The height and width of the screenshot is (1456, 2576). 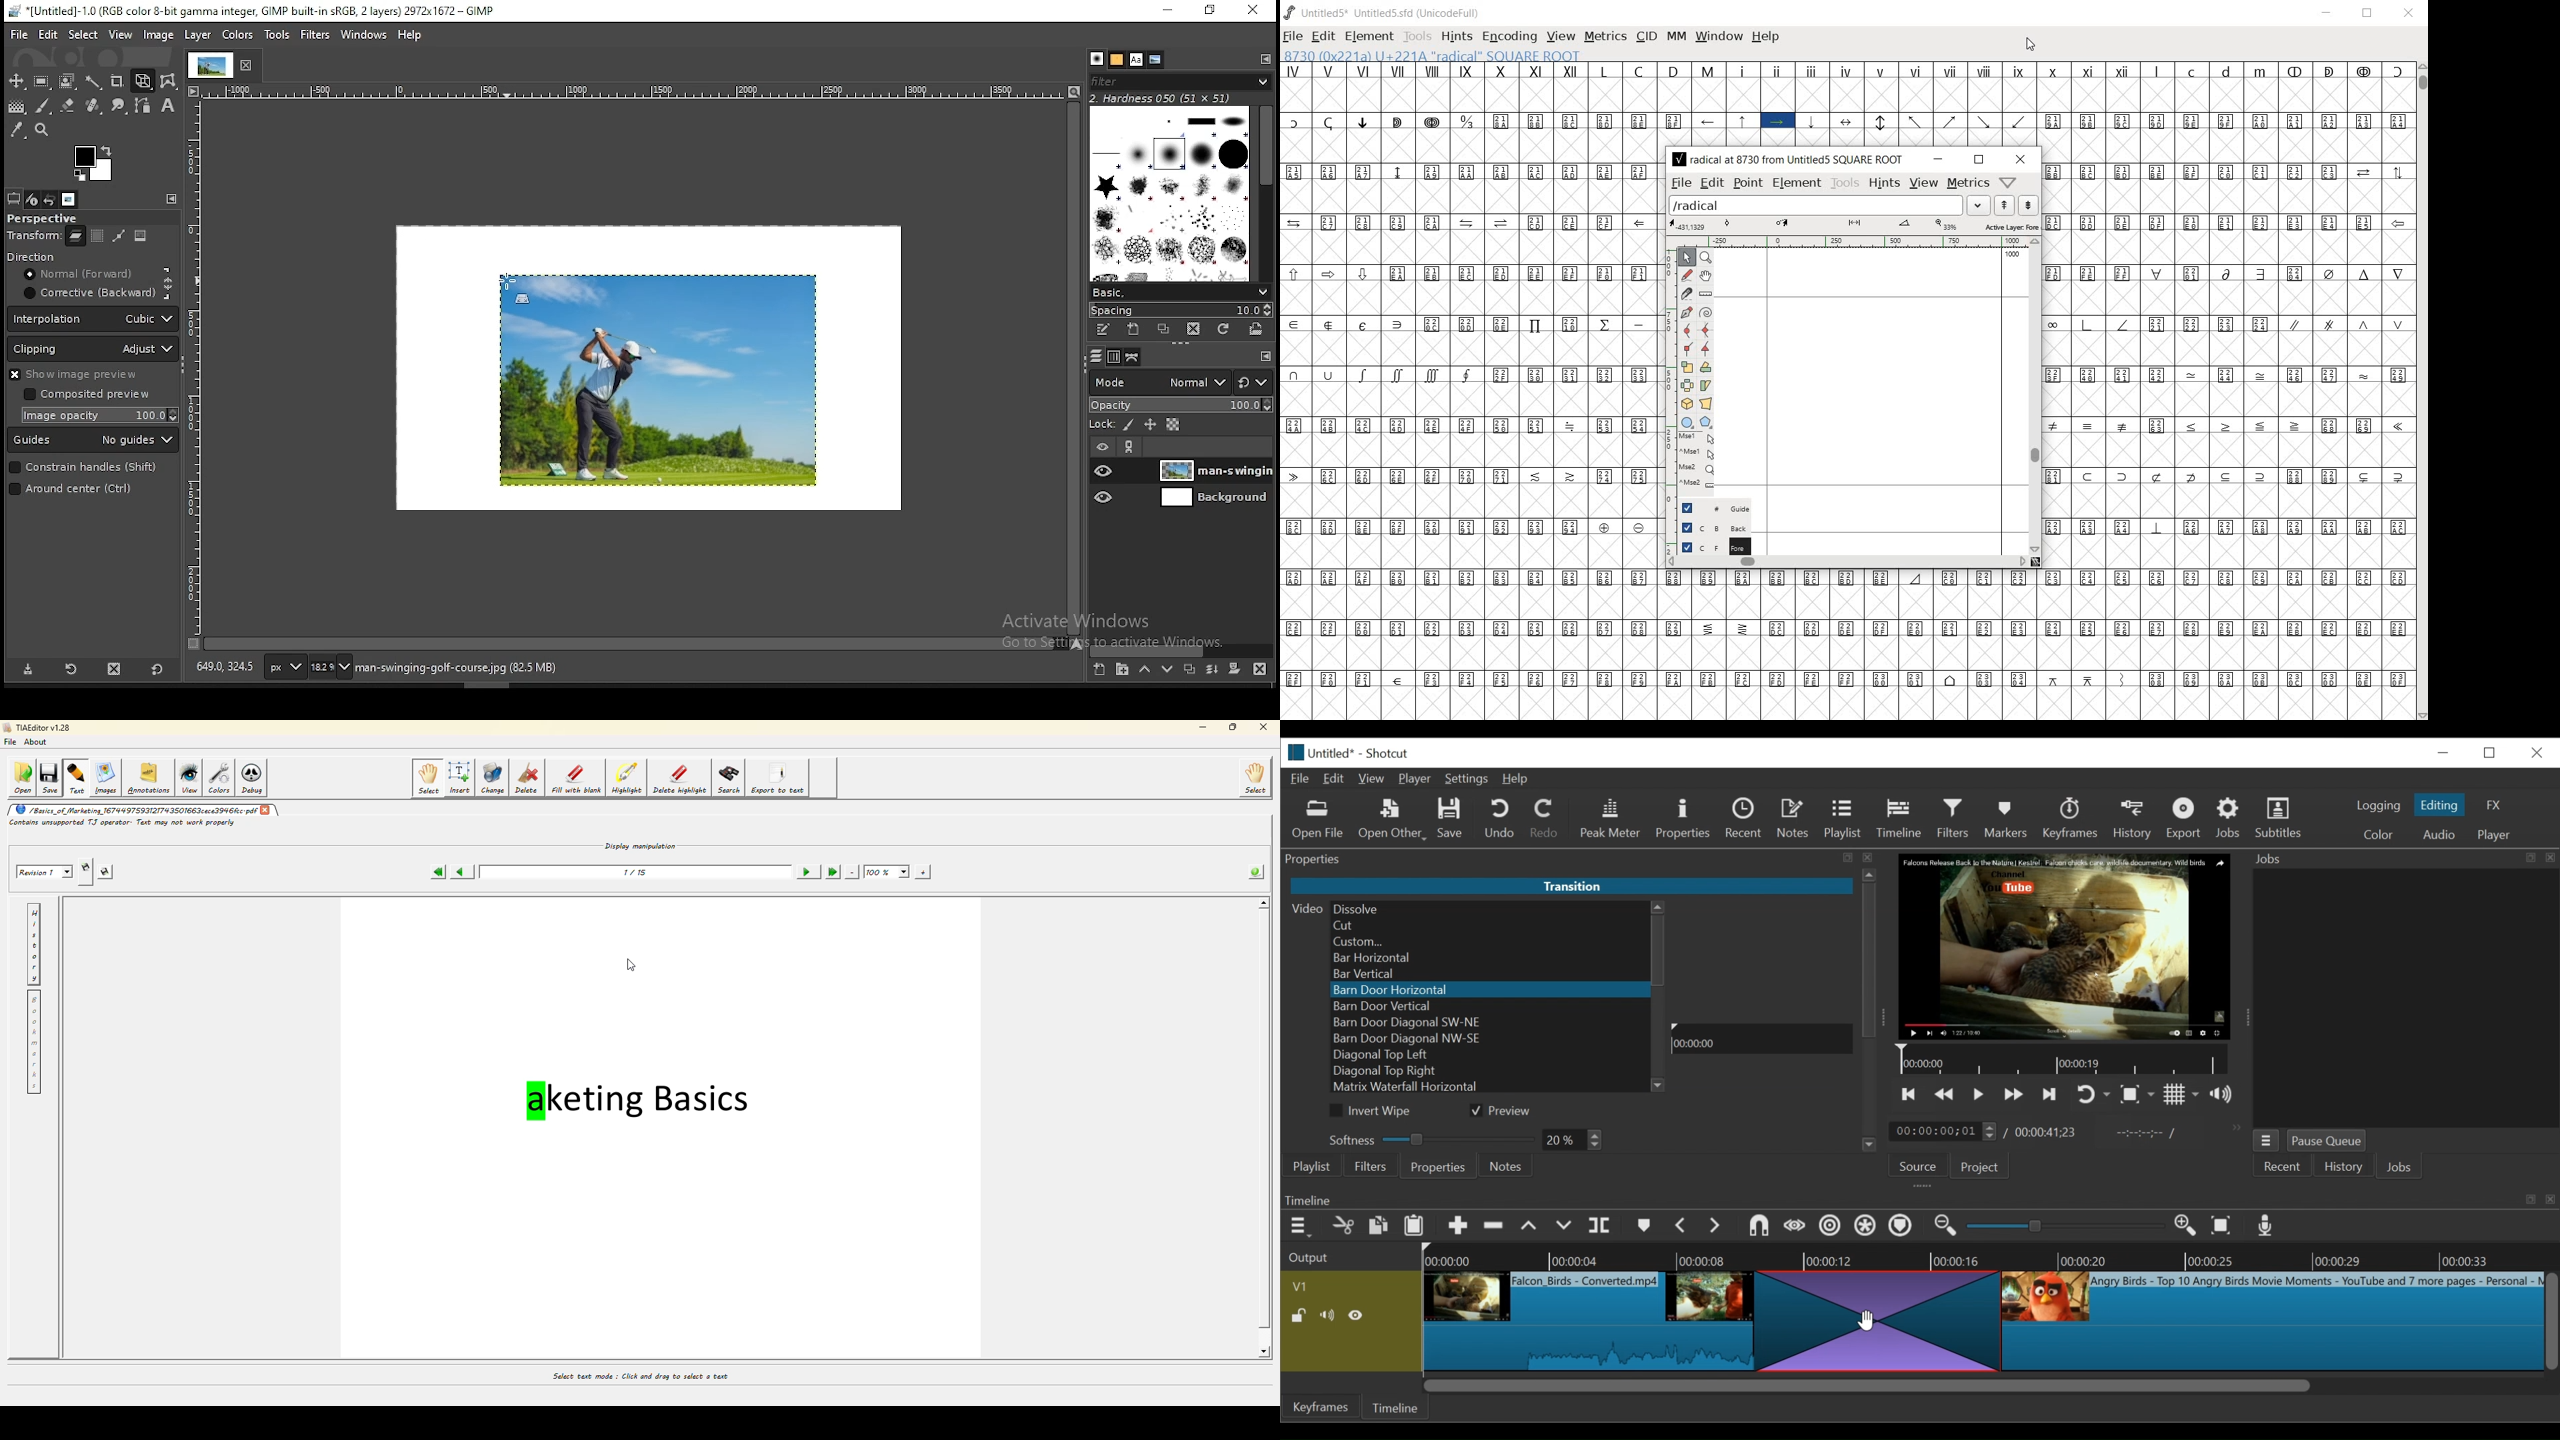 I want to click on Job Panel, so click(x=2405, y=999).